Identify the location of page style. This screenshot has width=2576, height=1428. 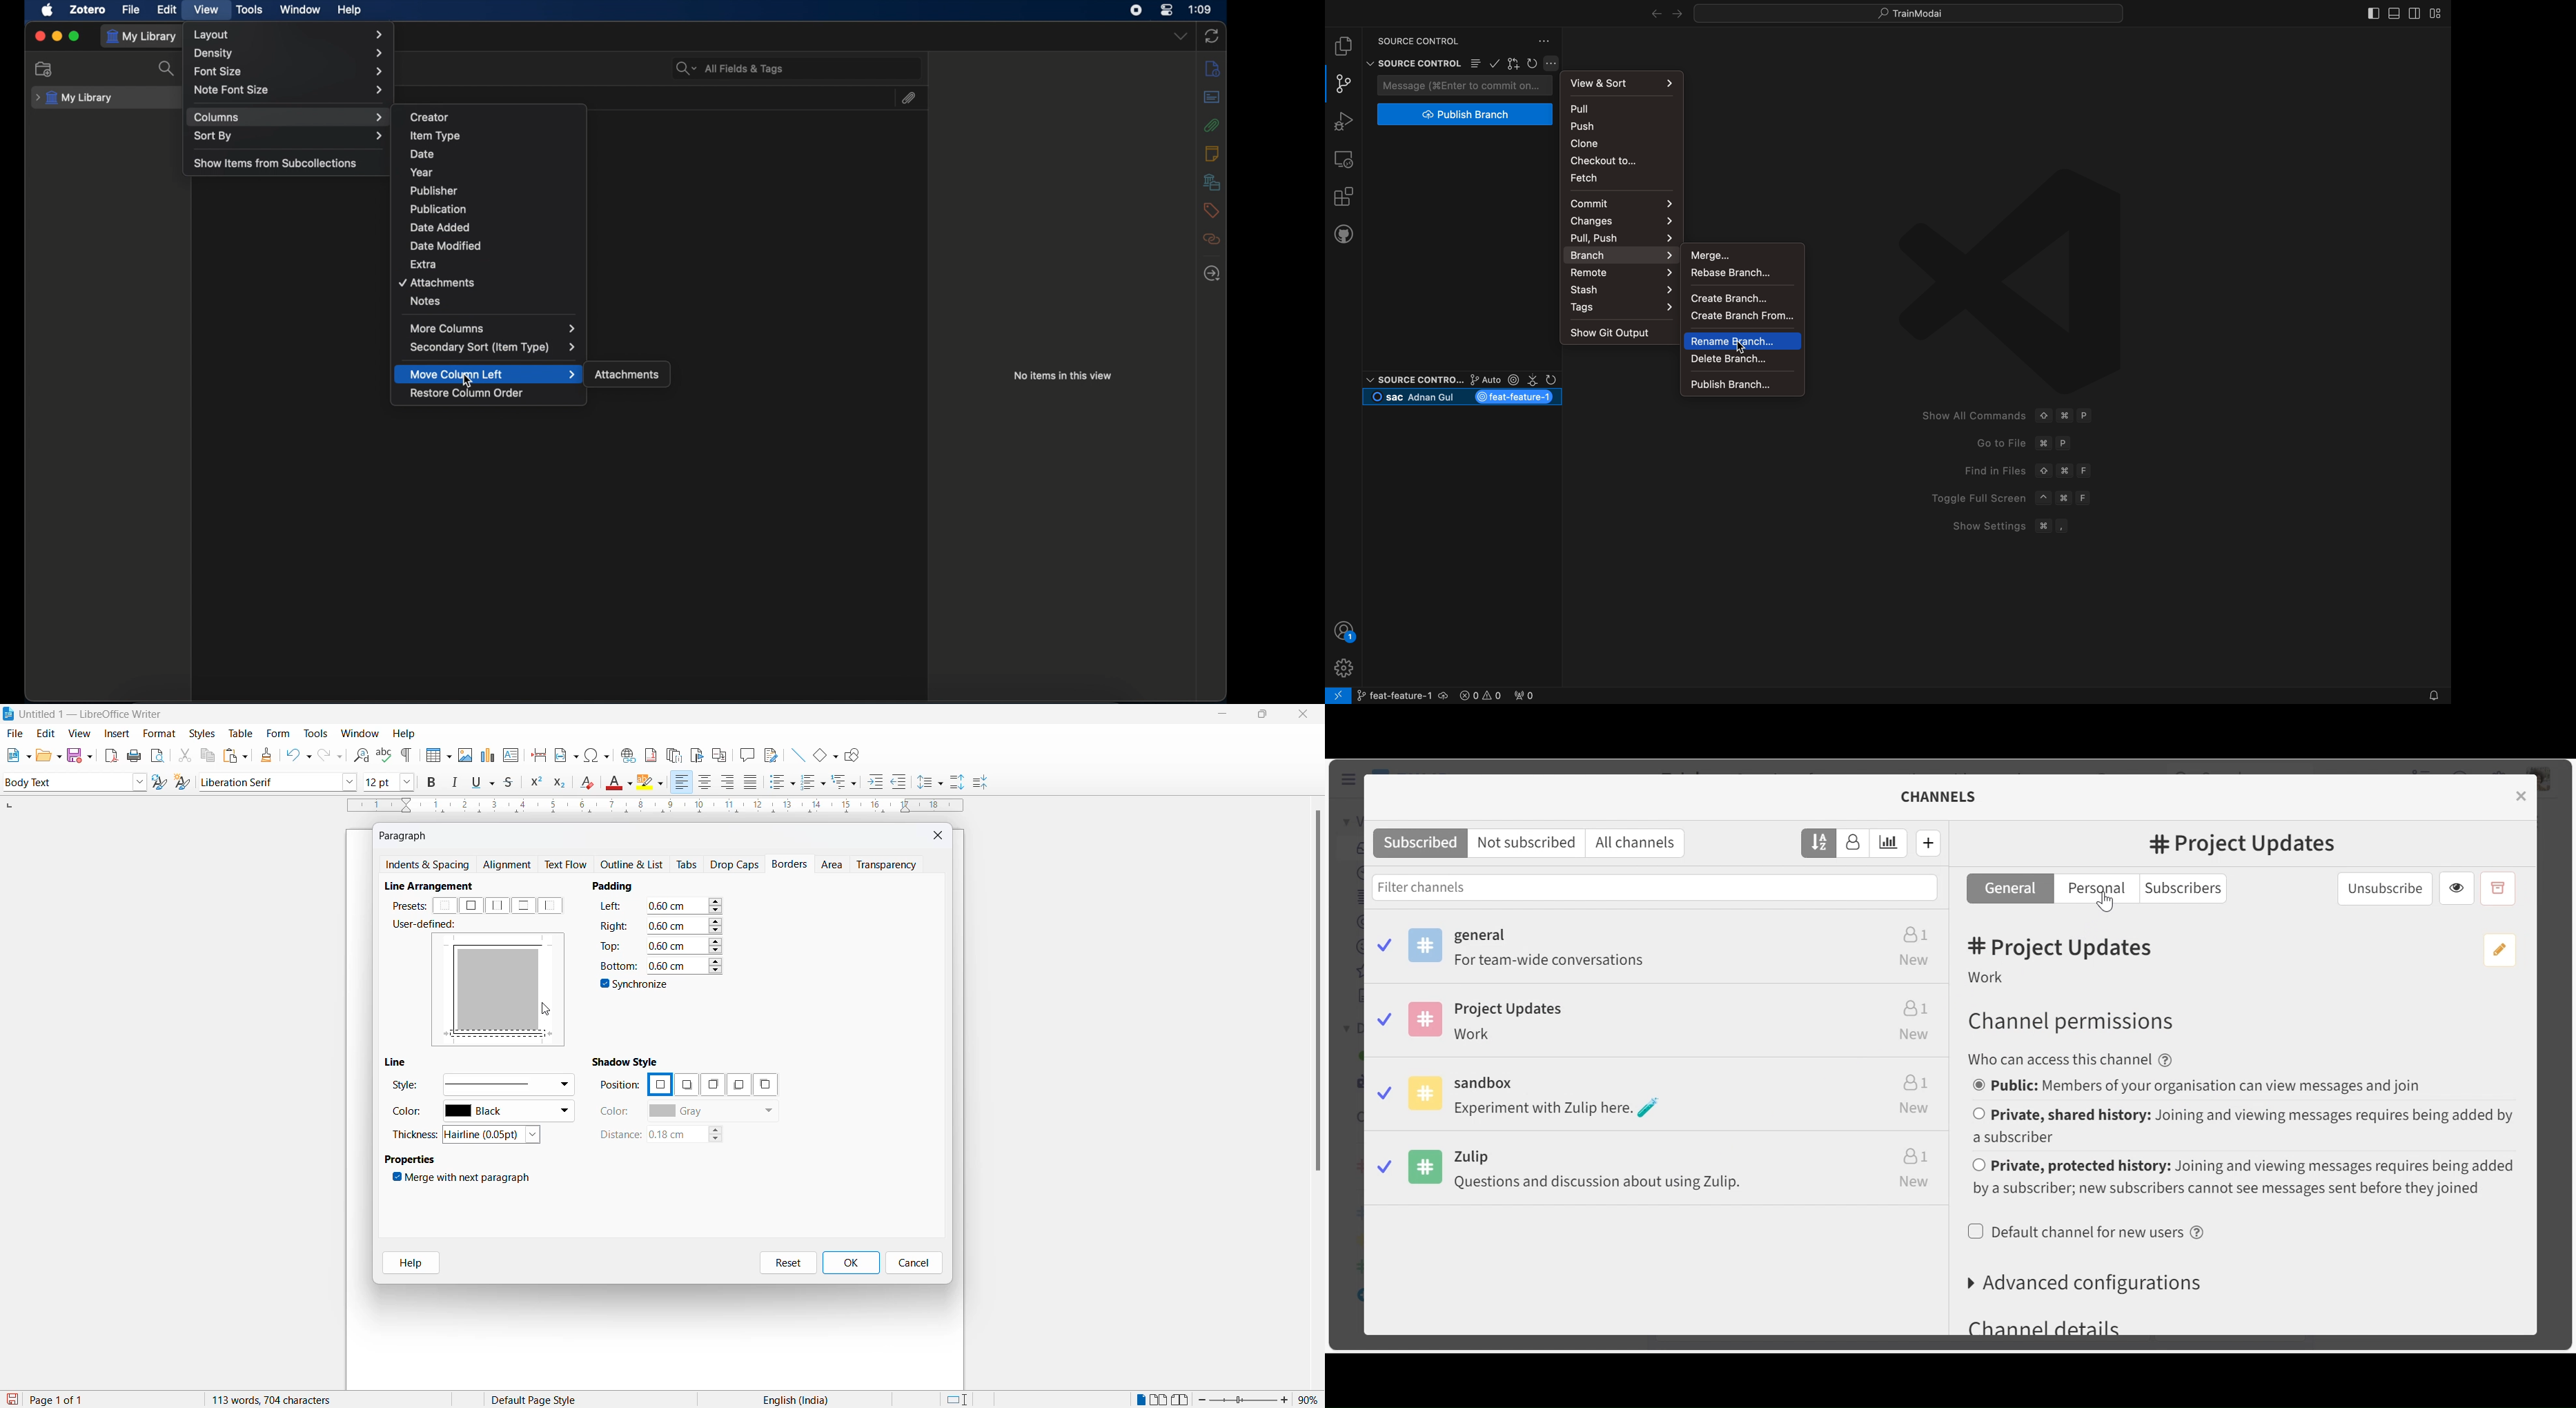
(539, 1400).